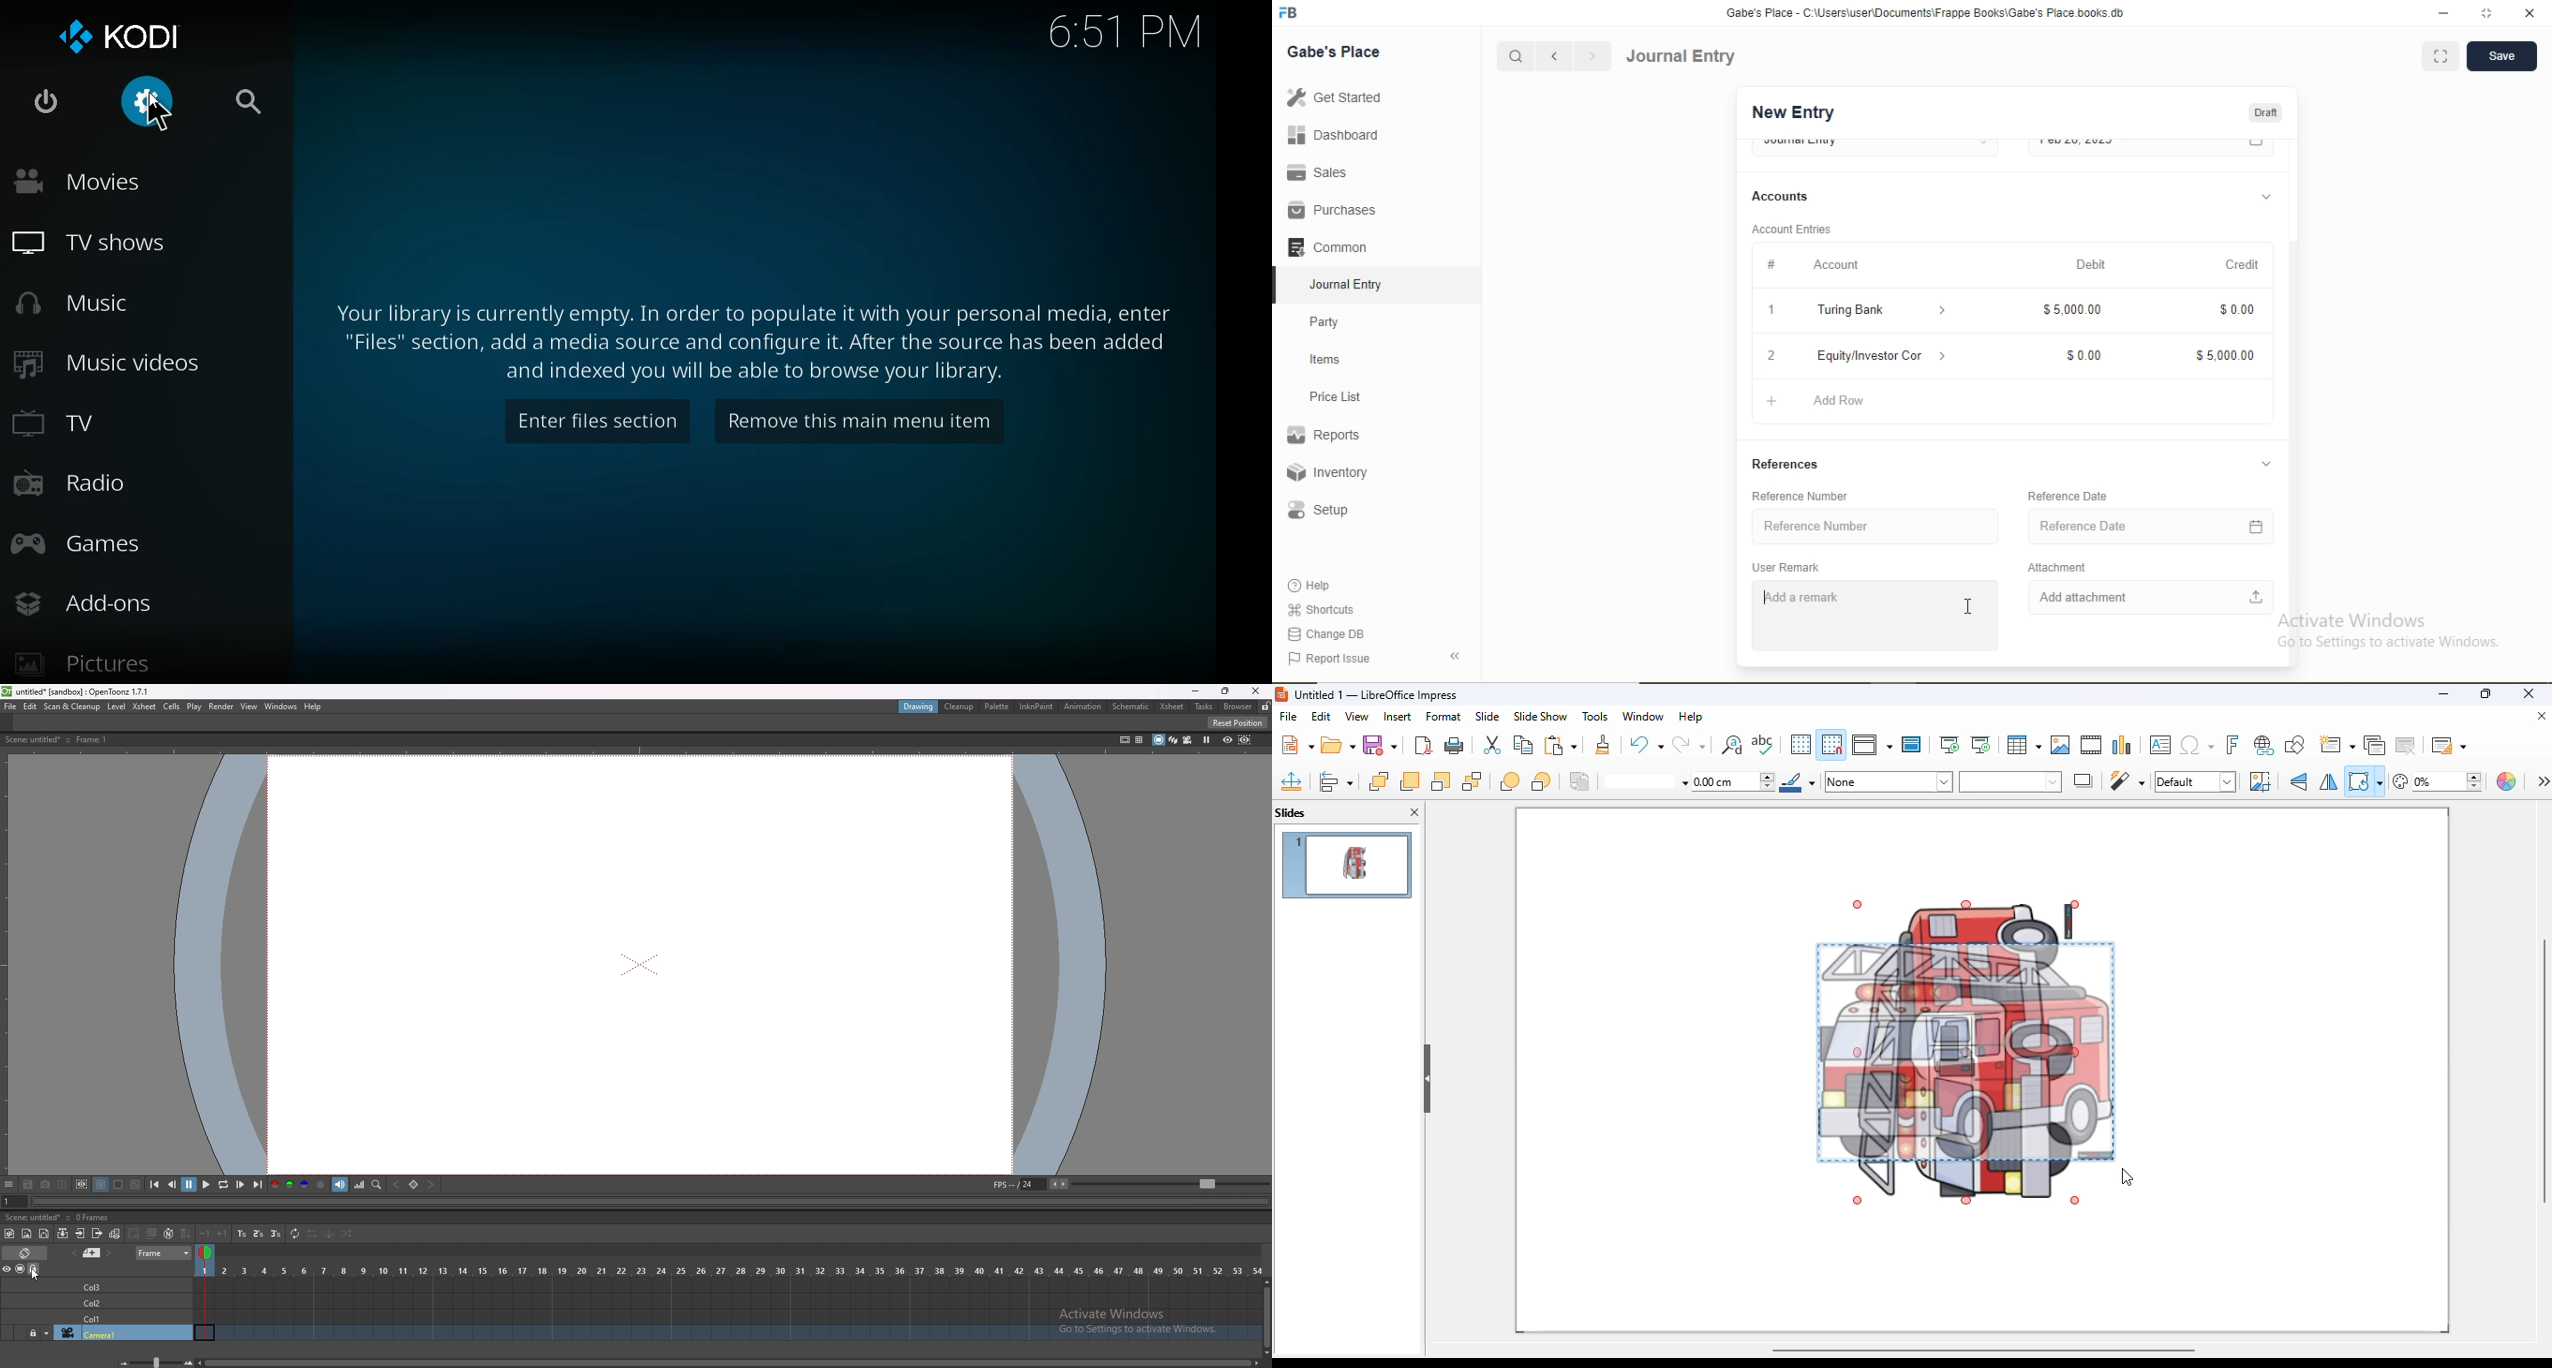 Image resolution: width=2576 pixels, height=1372 pixels. What do you see at coordinates (1541, 781) in the screenshot?
I see `behind objects` at bounding box center [1541, 781].